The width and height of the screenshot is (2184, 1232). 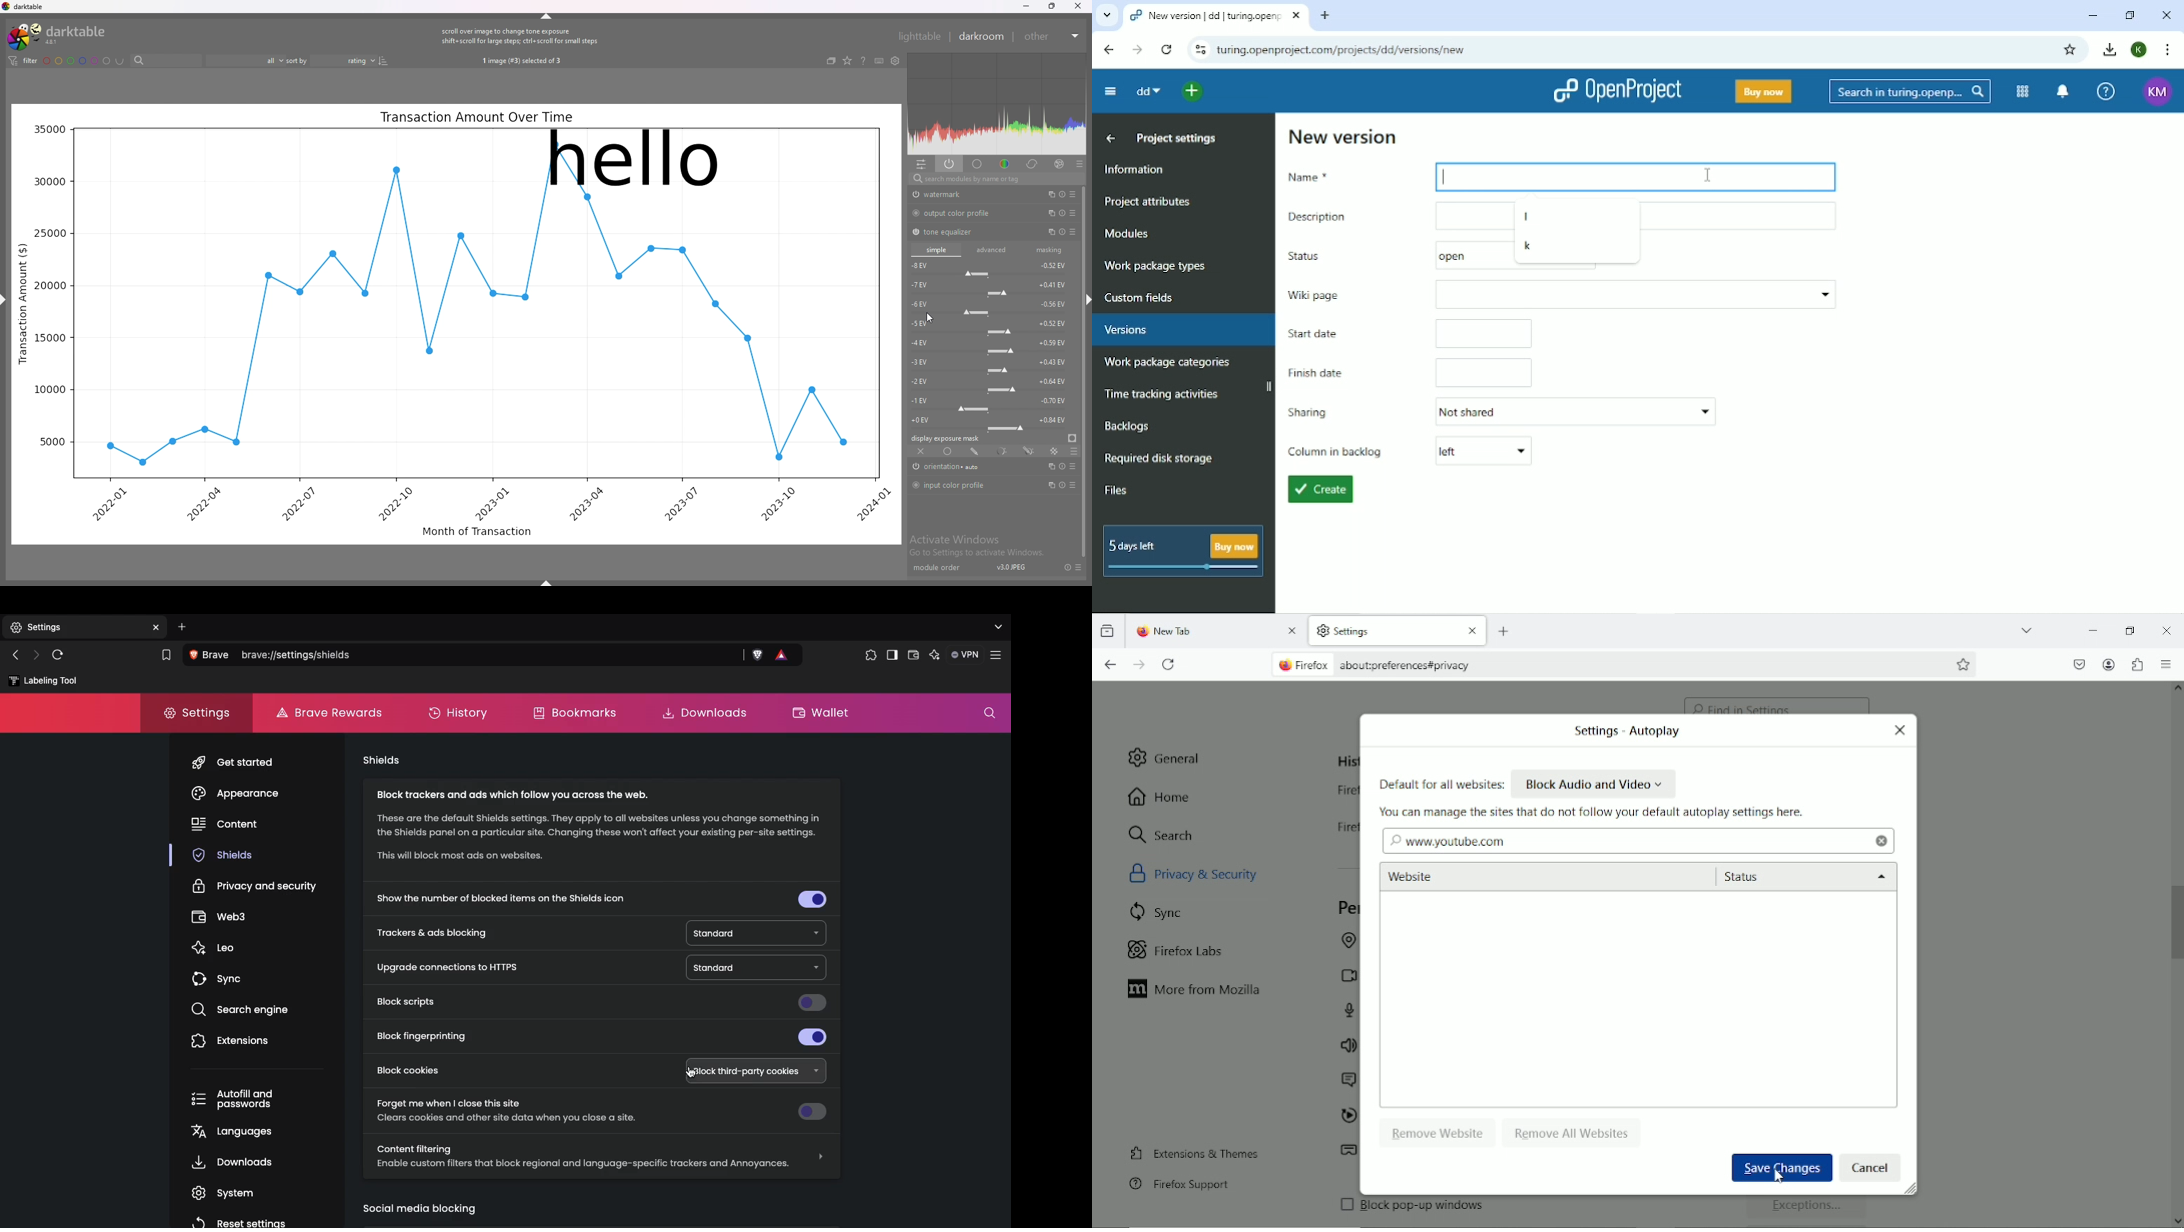 What do you see at coordinates (992, 384) in the screenshot?
I see `-2 EV force` at bounding box center [992, 384].